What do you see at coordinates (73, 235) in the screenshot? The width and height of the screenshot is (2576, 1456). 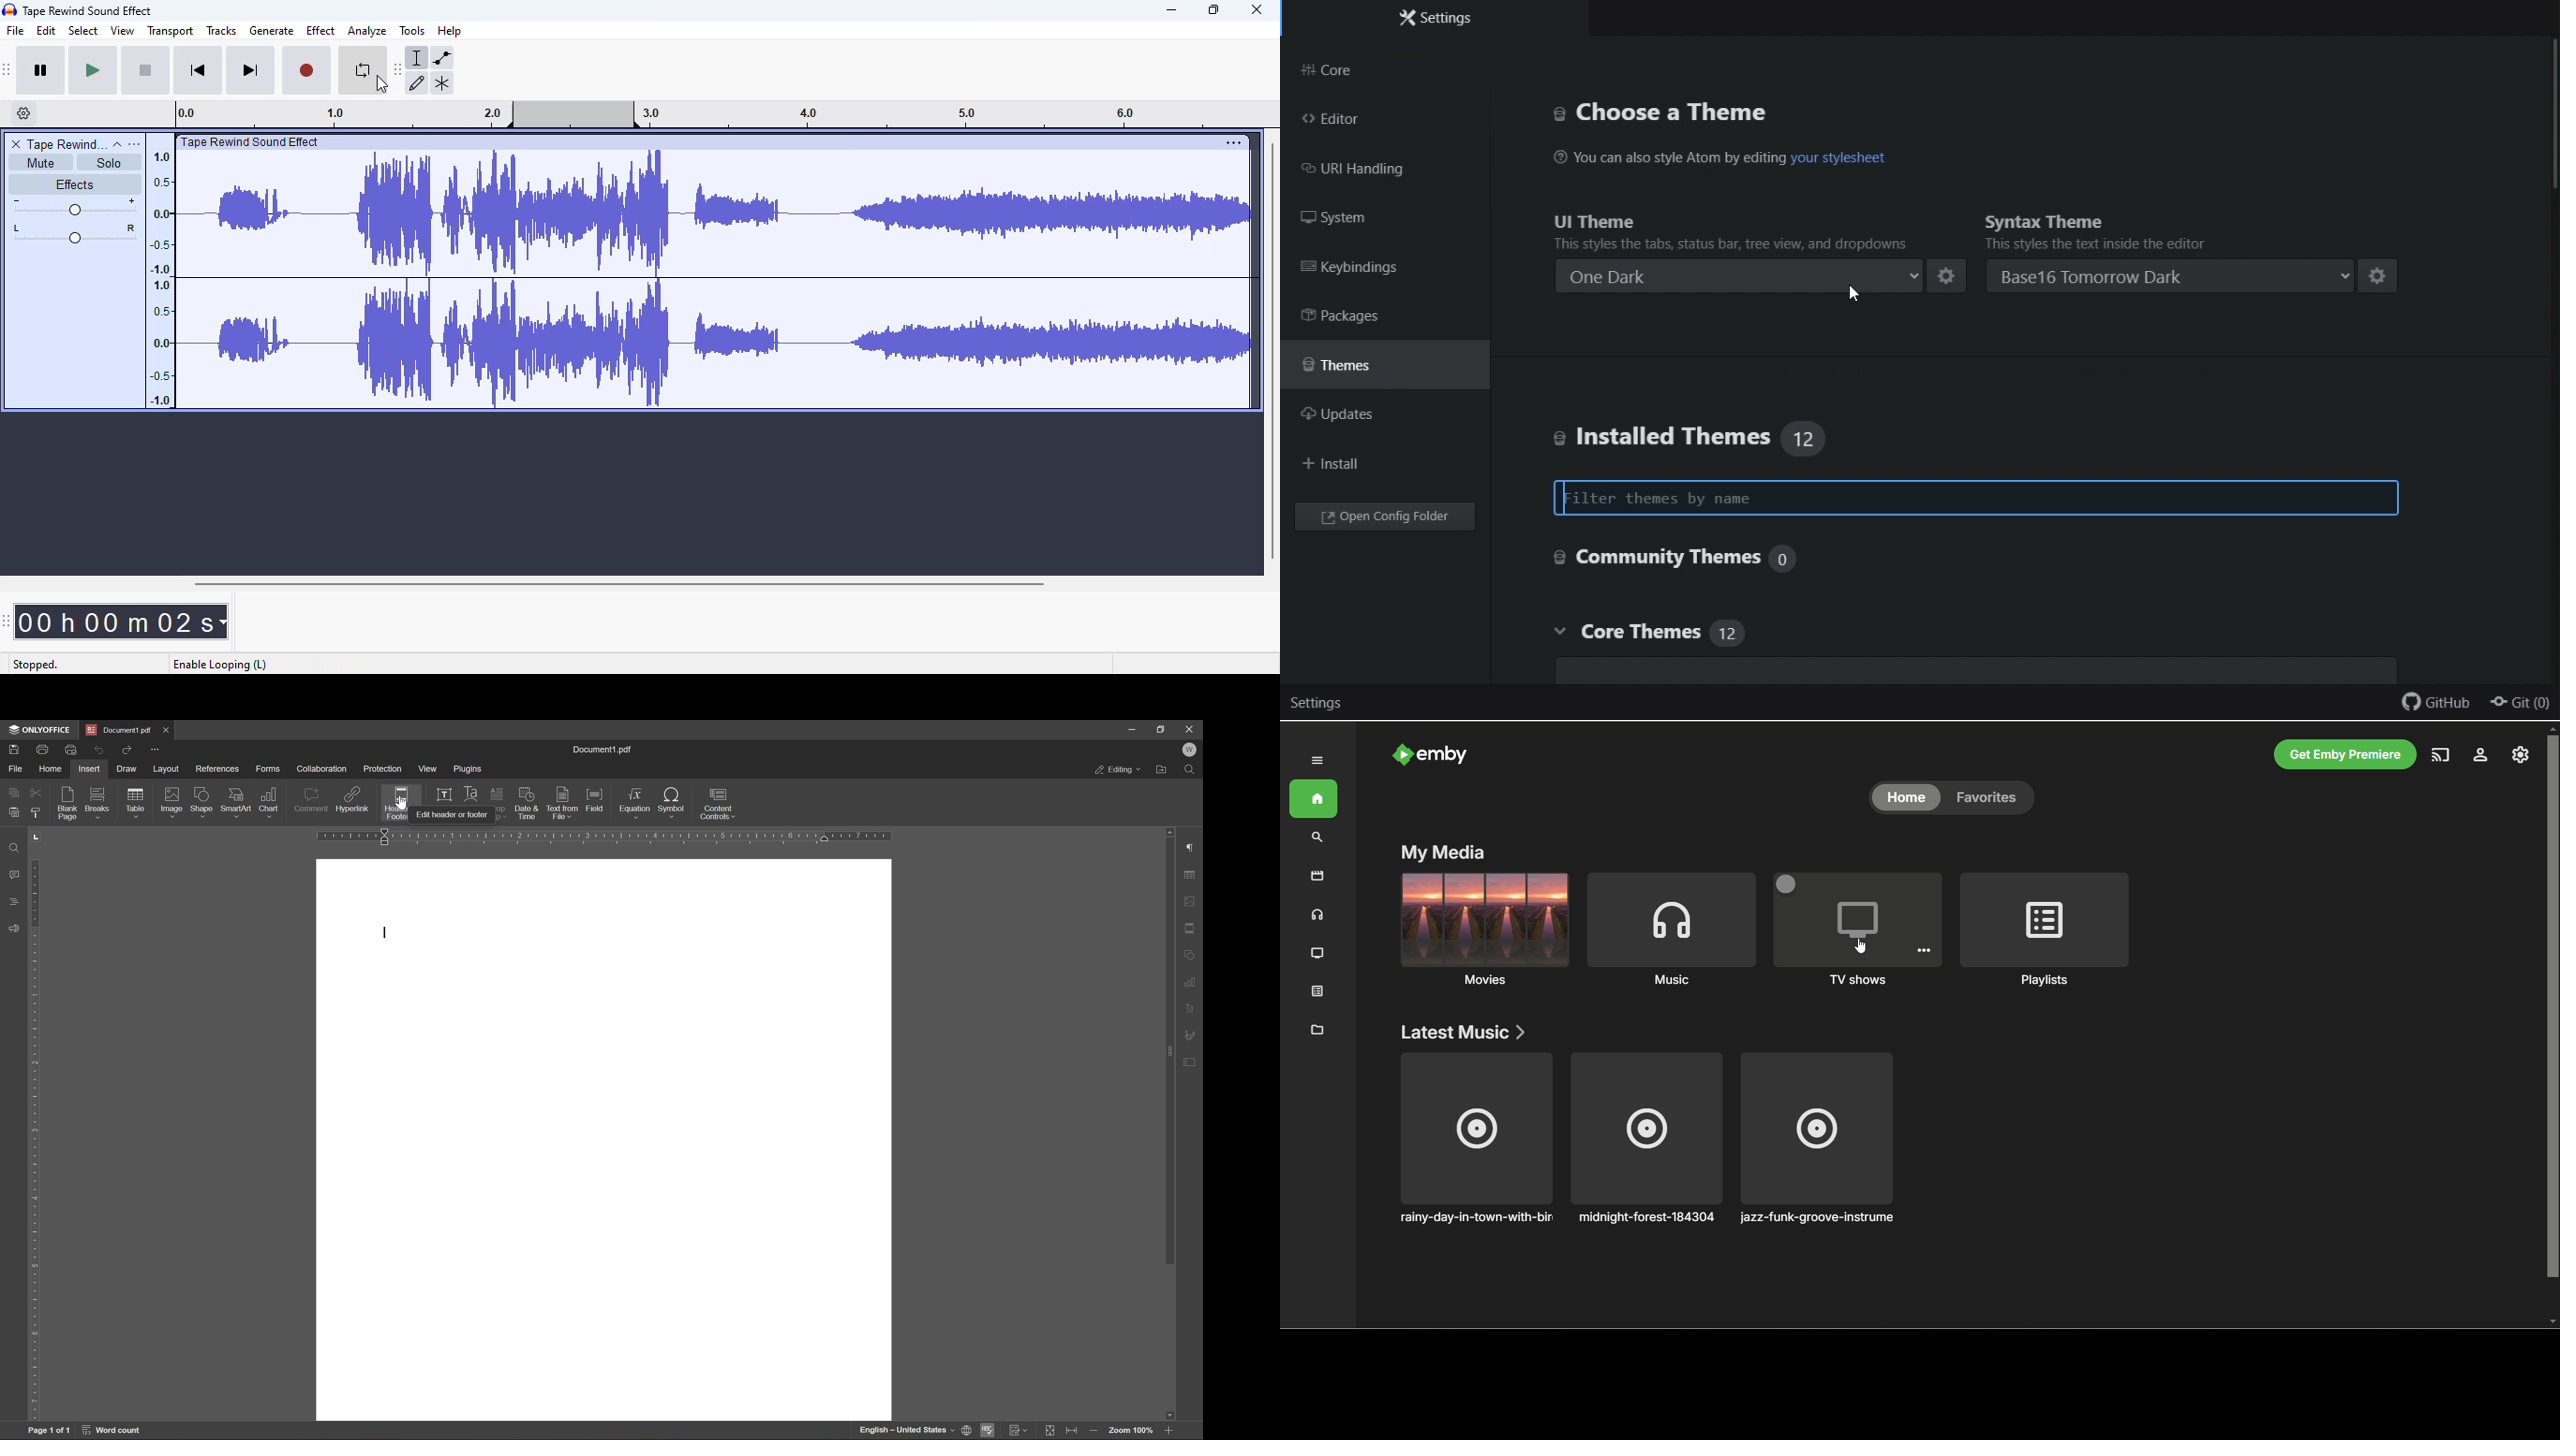 I see `pan` at bounding box center [73, 235].